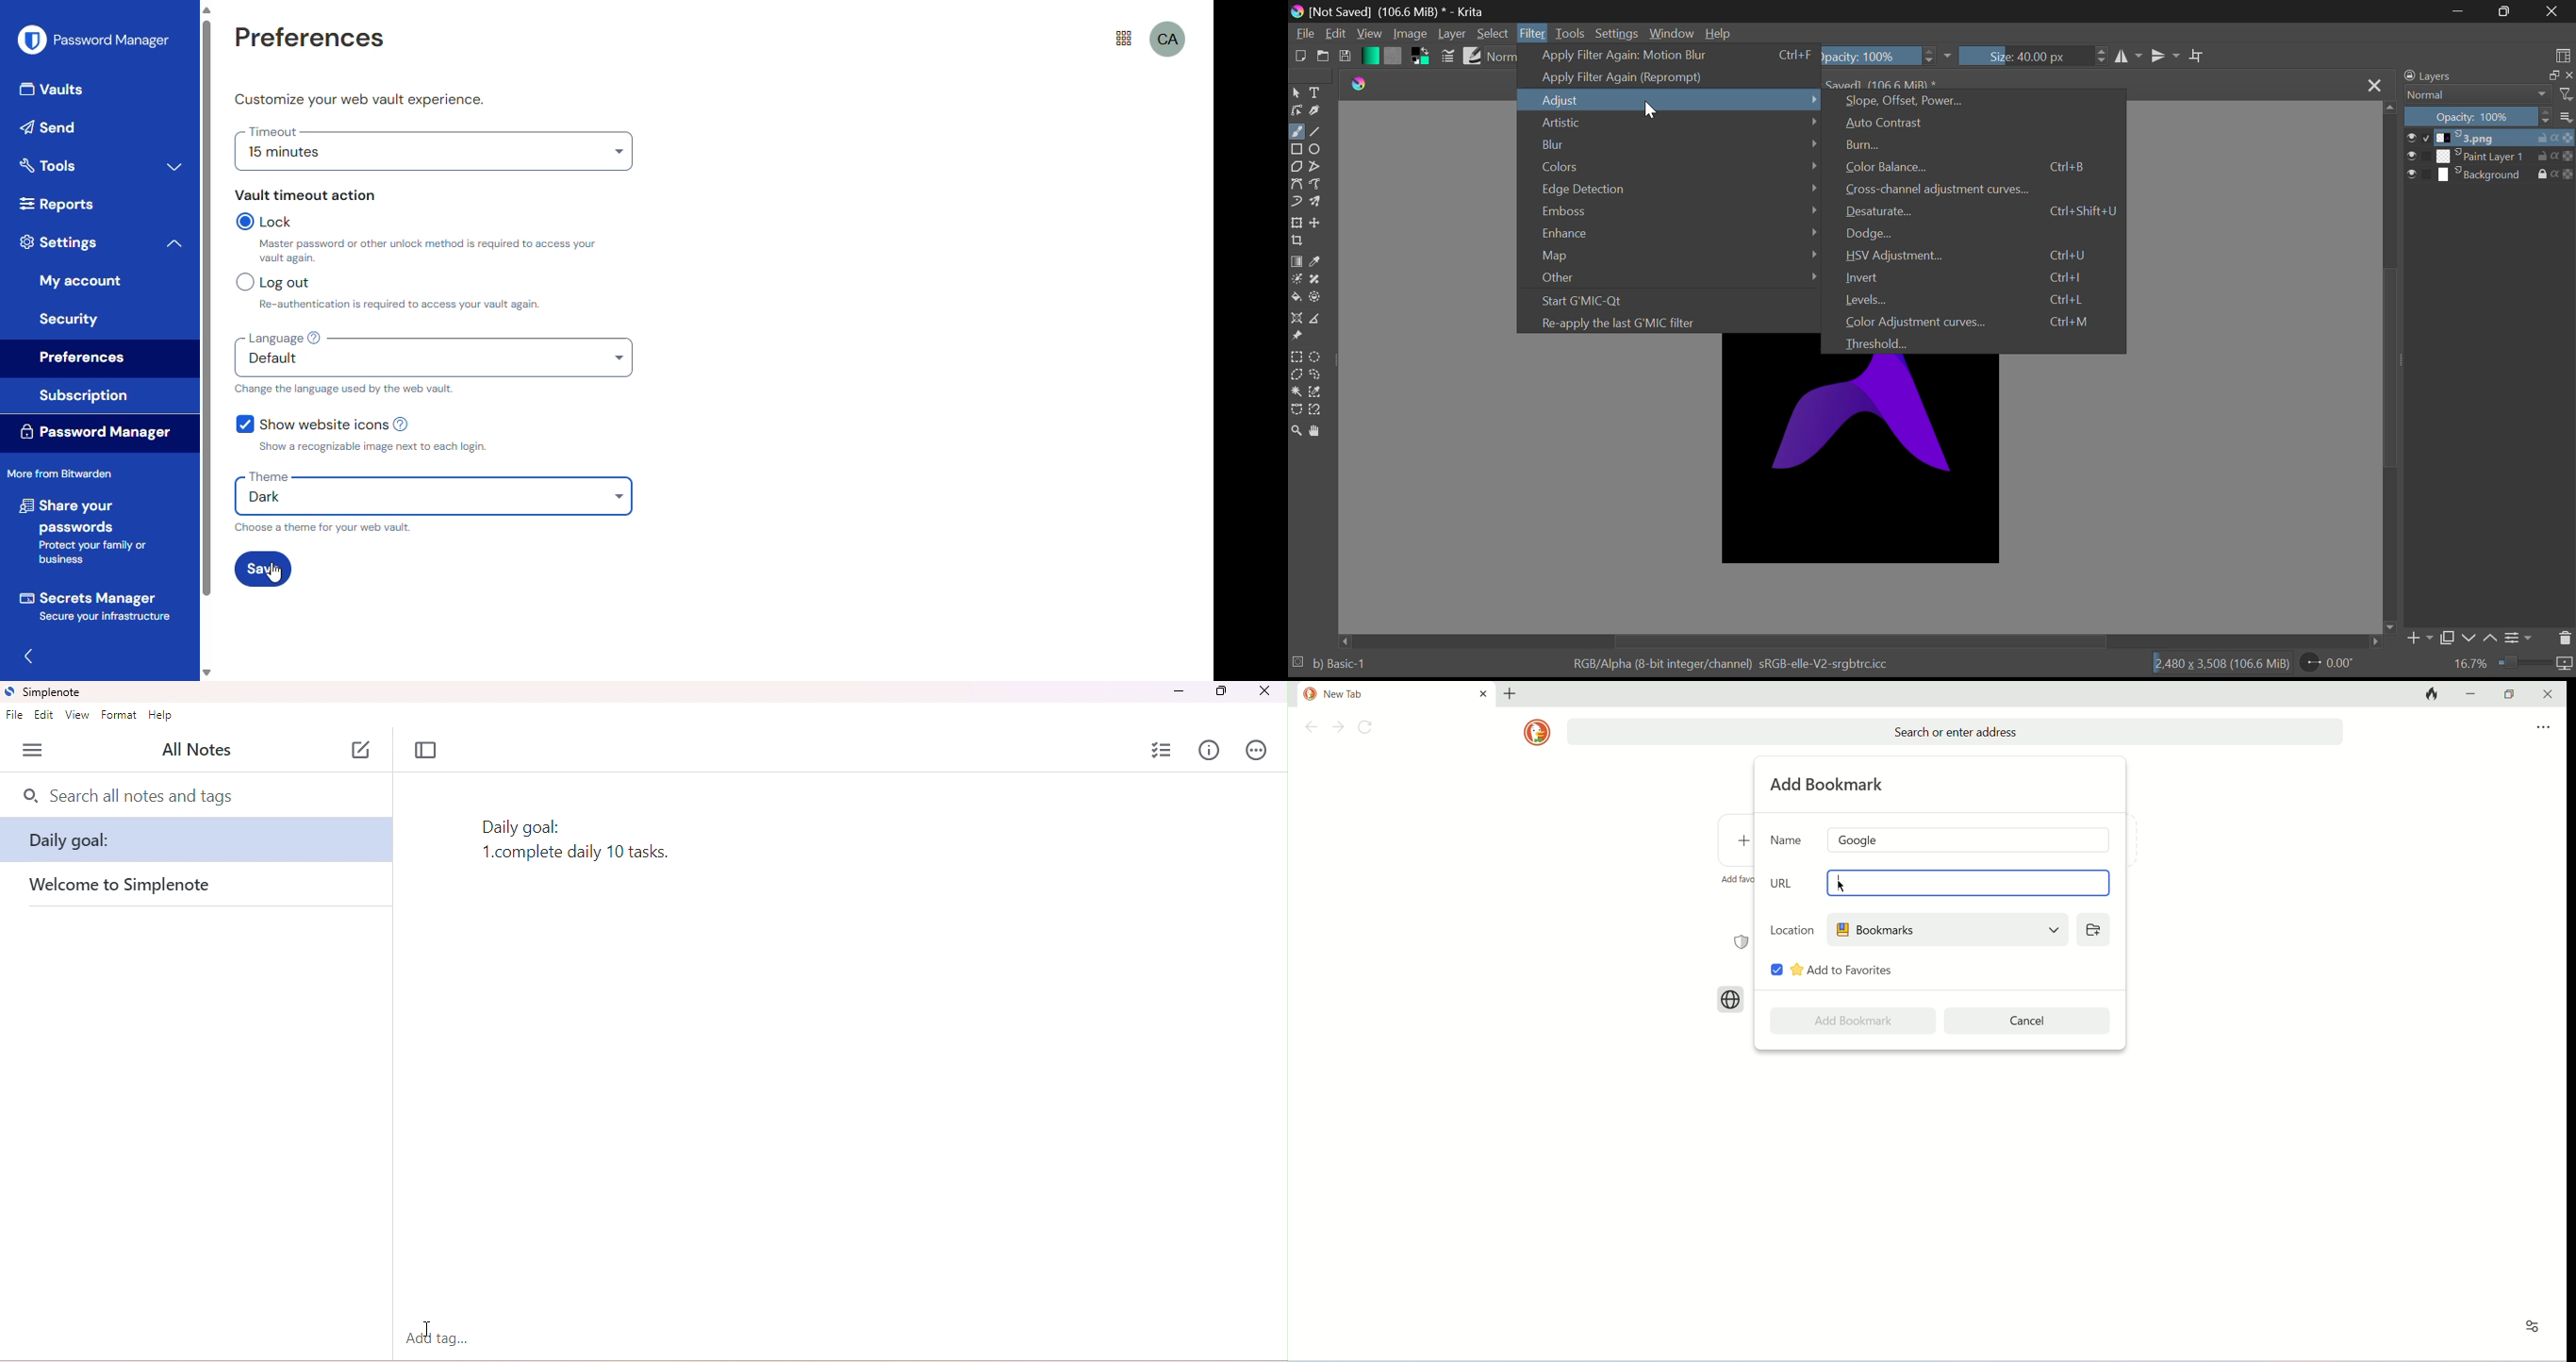 This screenshot has height=1372, width=2576. I want to click on Settings, so click(2521, 637).